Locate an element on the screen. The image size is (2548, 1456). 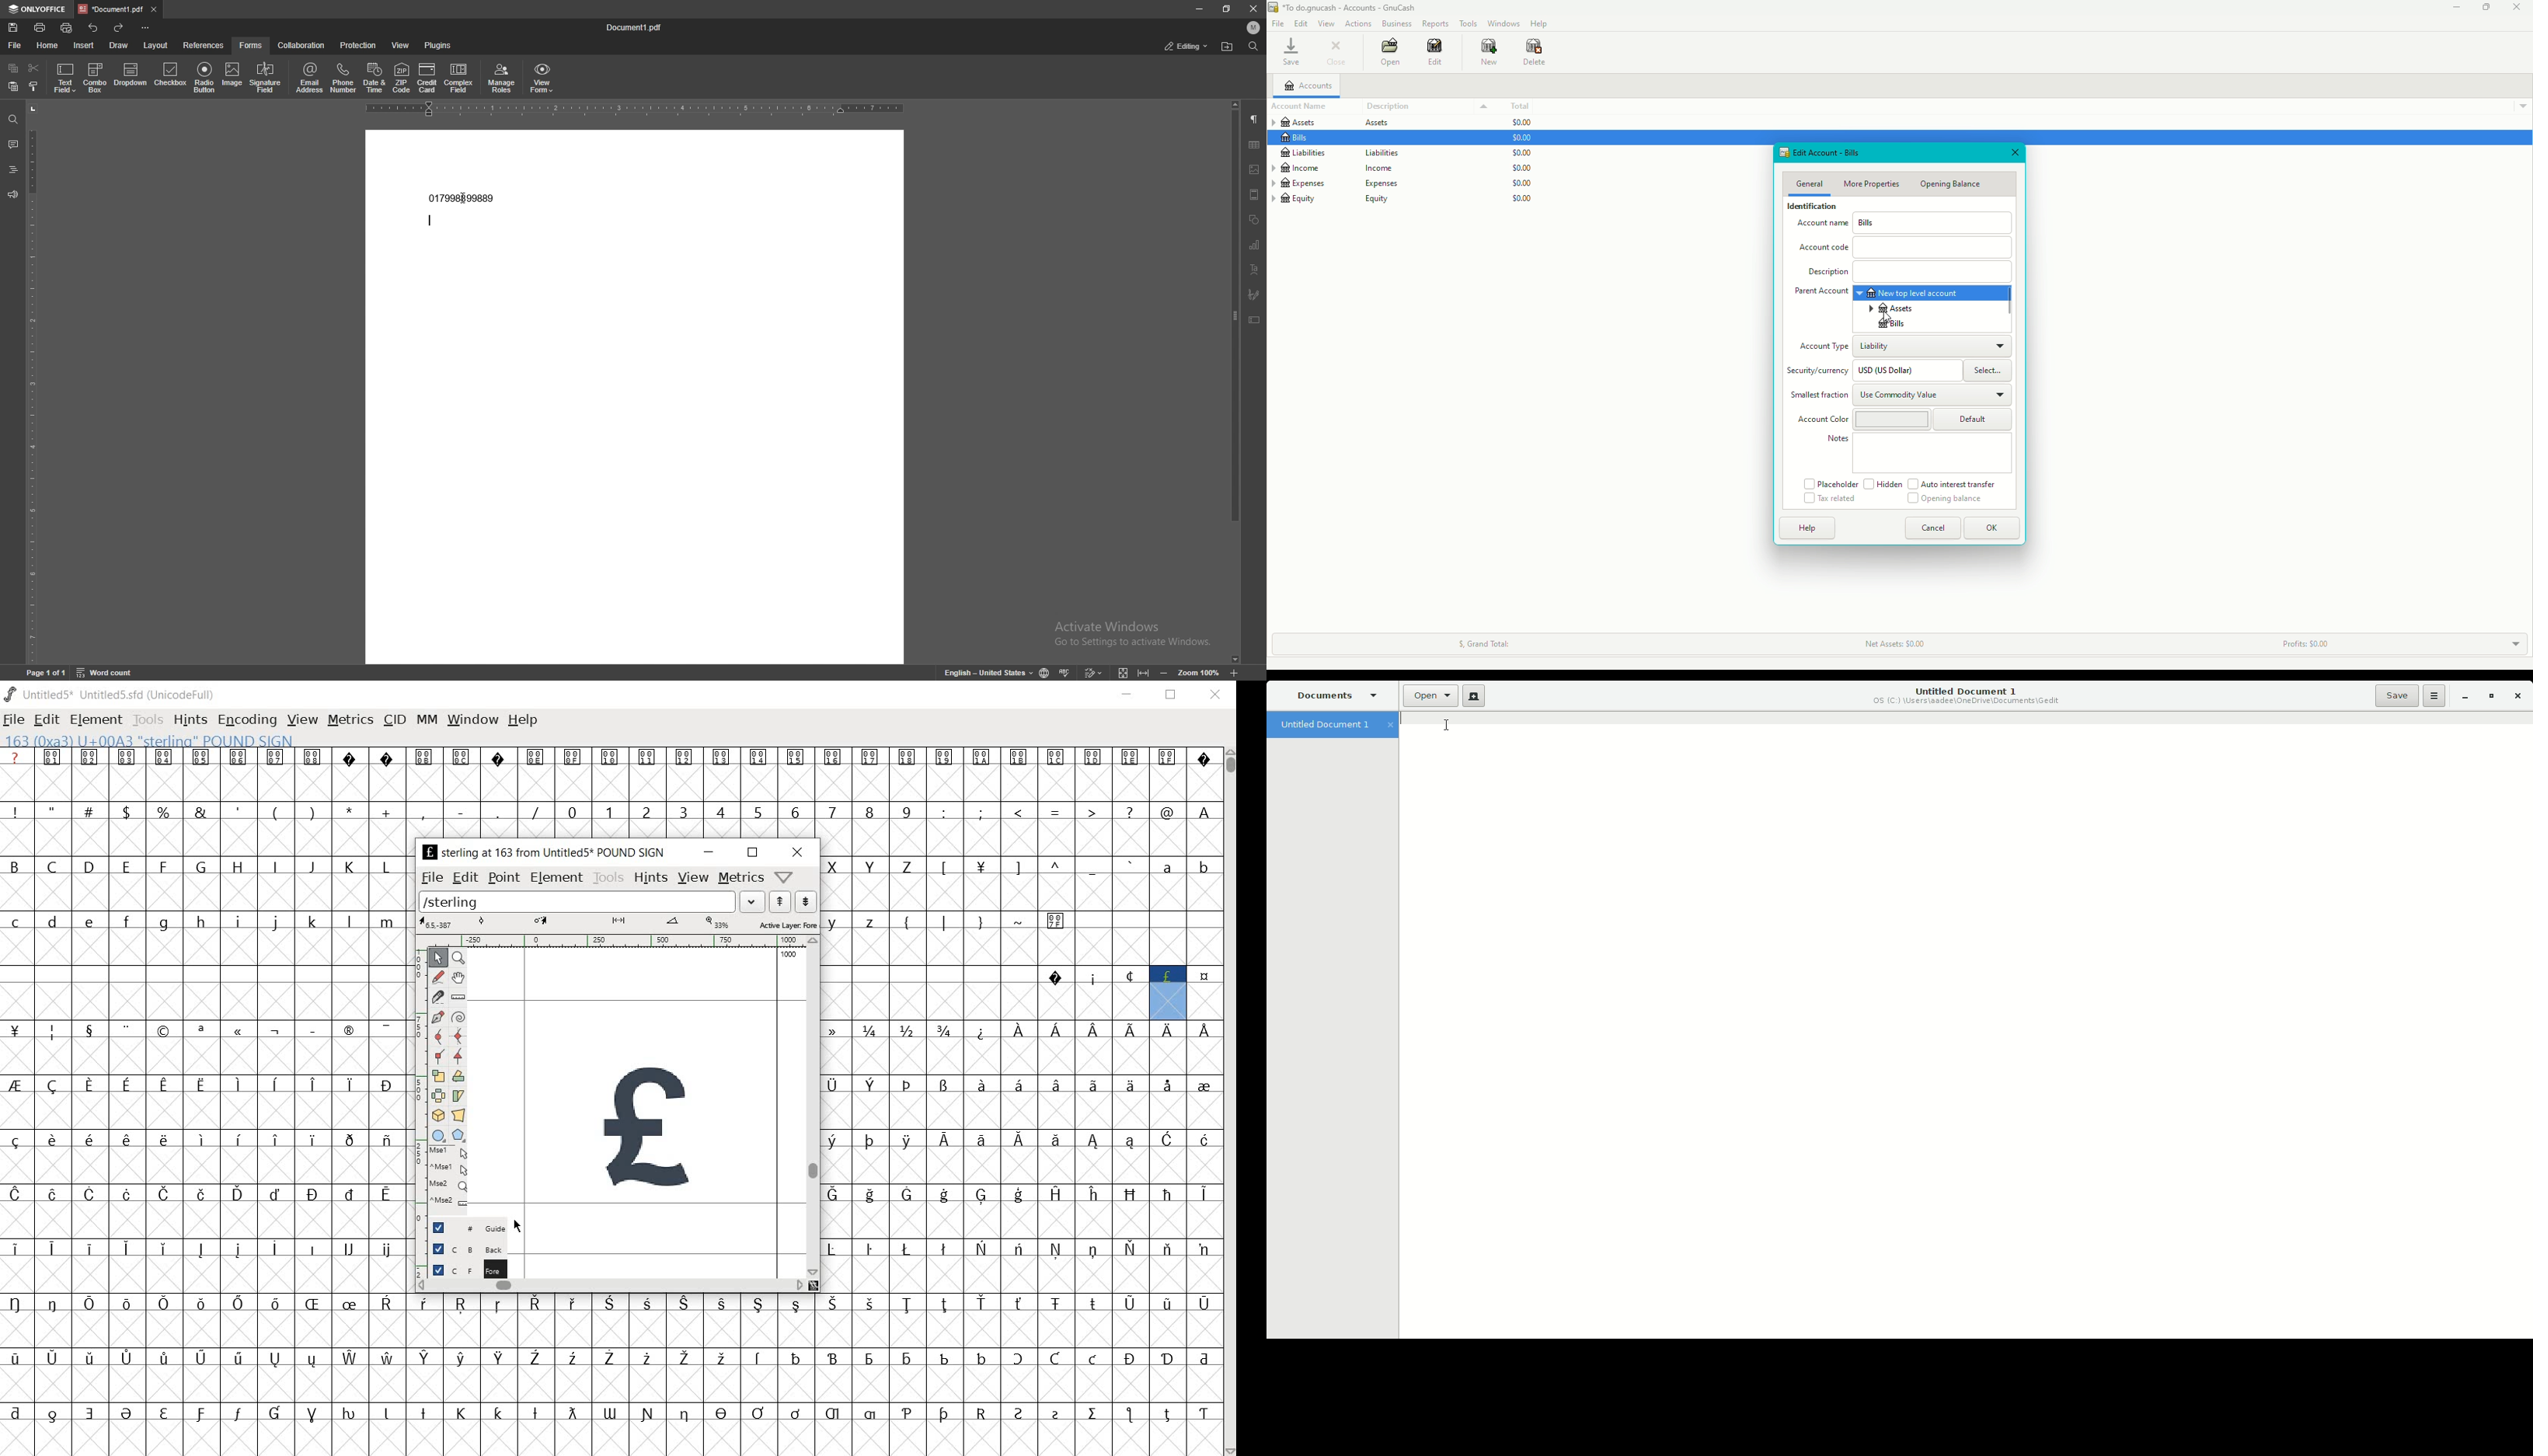
Symbol is located at coordinates (200, 1414).